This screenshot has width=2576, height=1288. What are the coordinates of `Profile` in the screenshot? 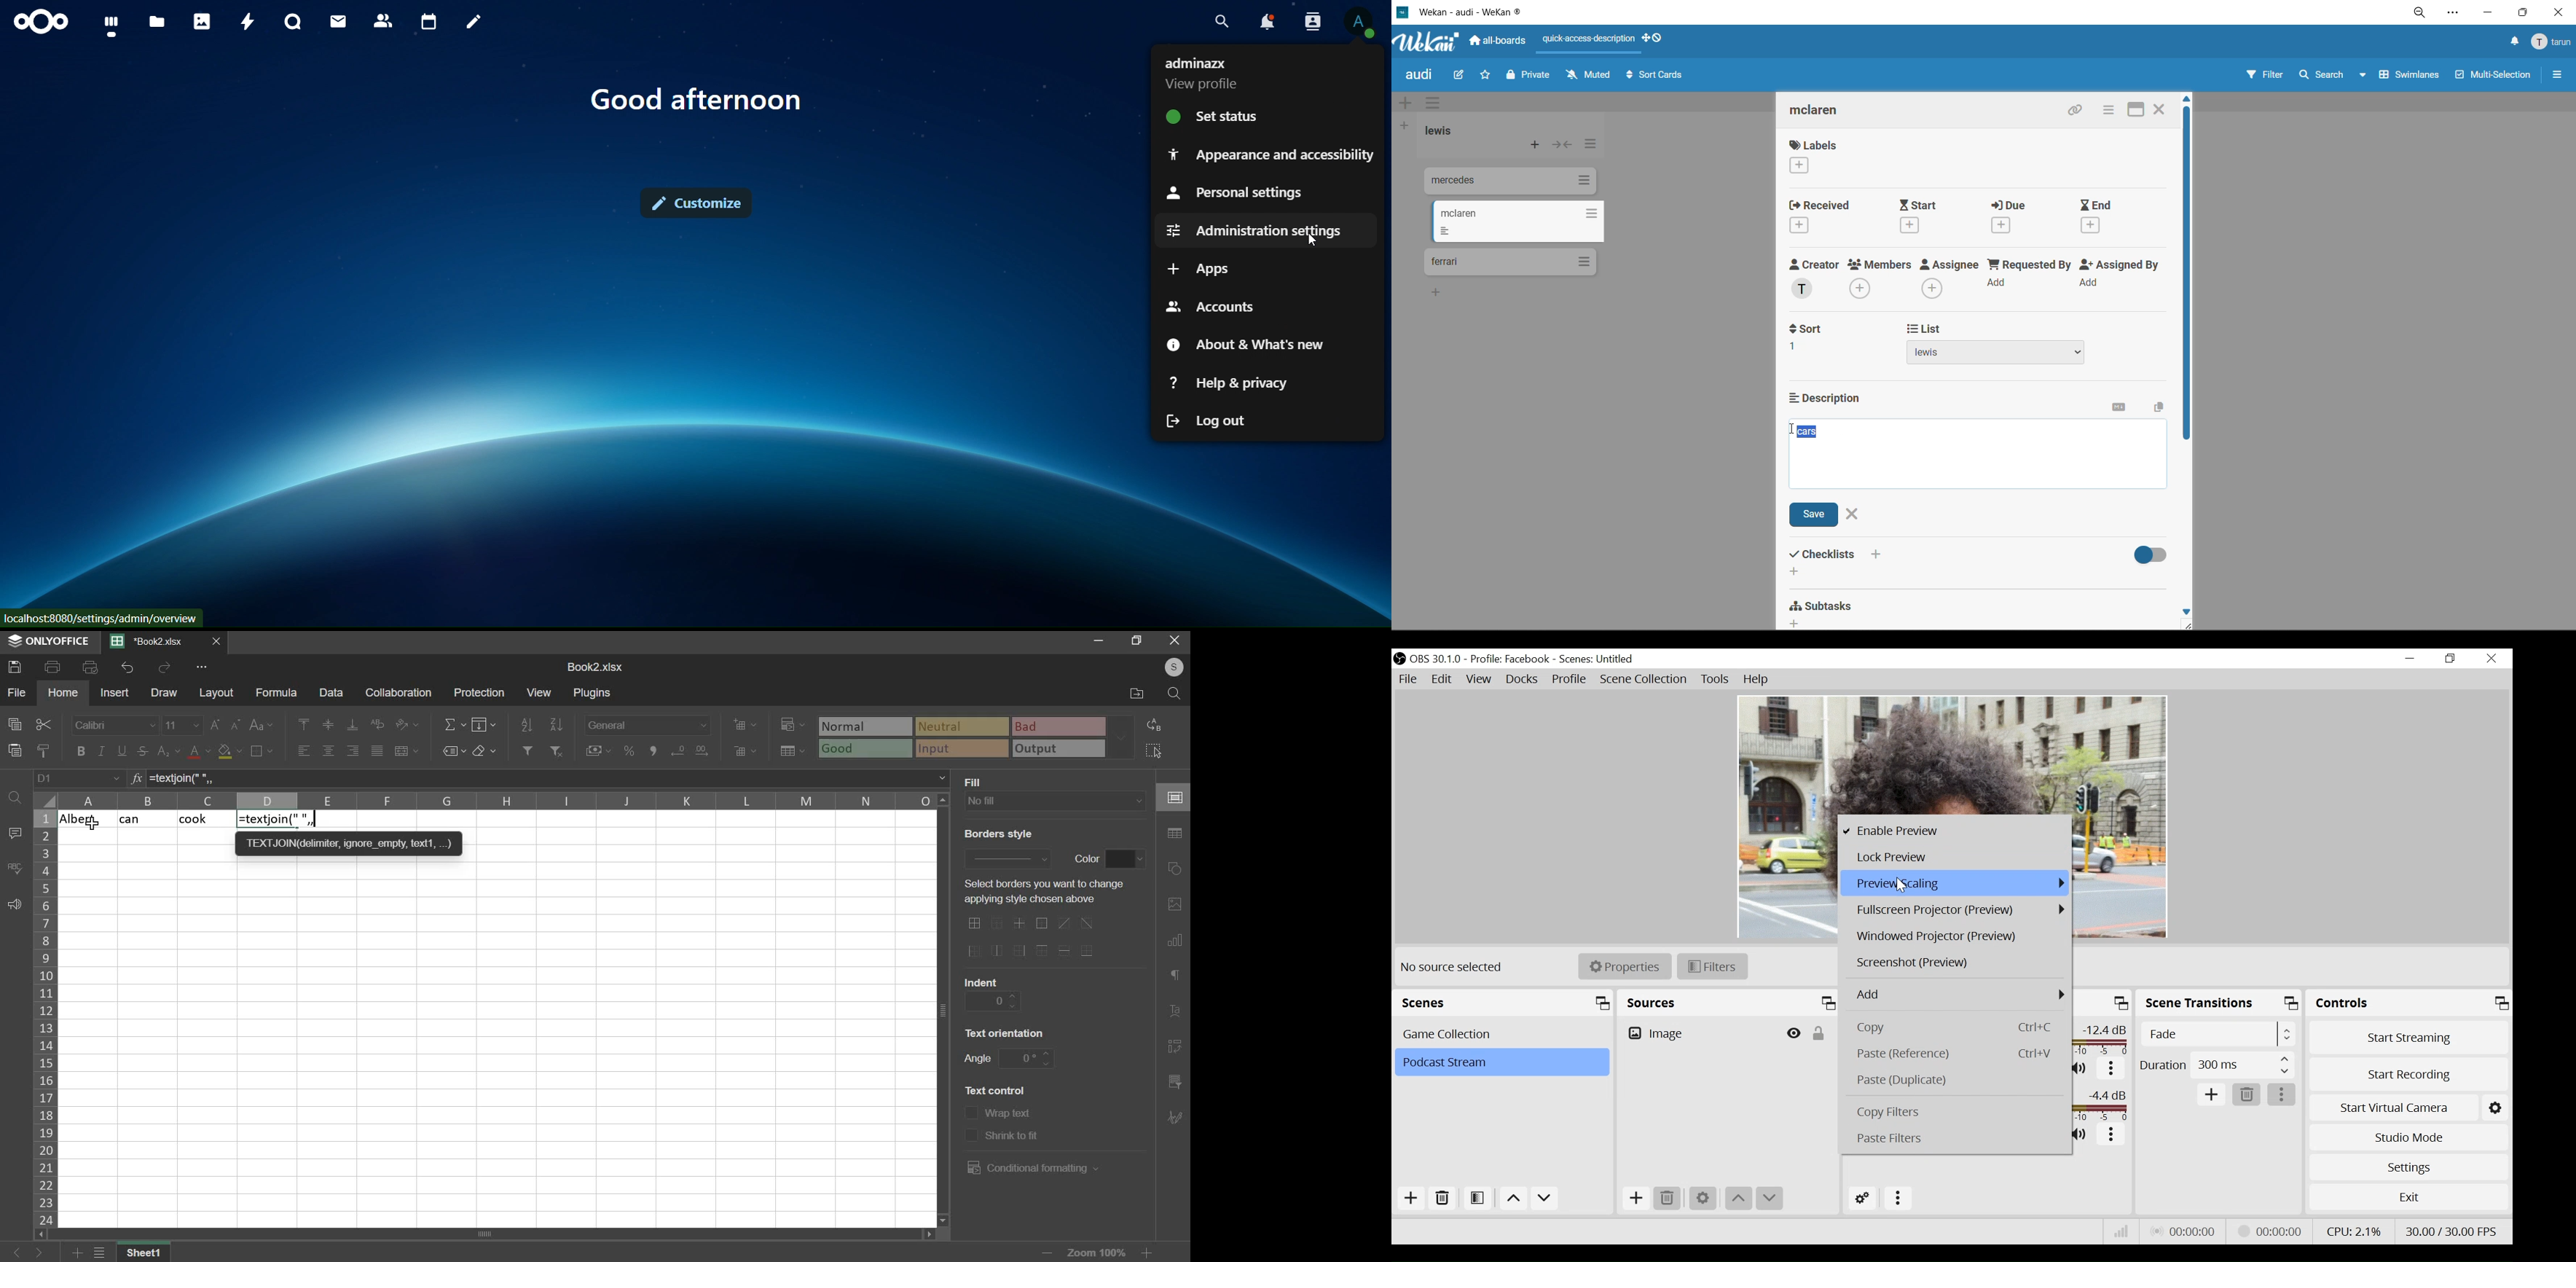 It's located at (1571, 680).